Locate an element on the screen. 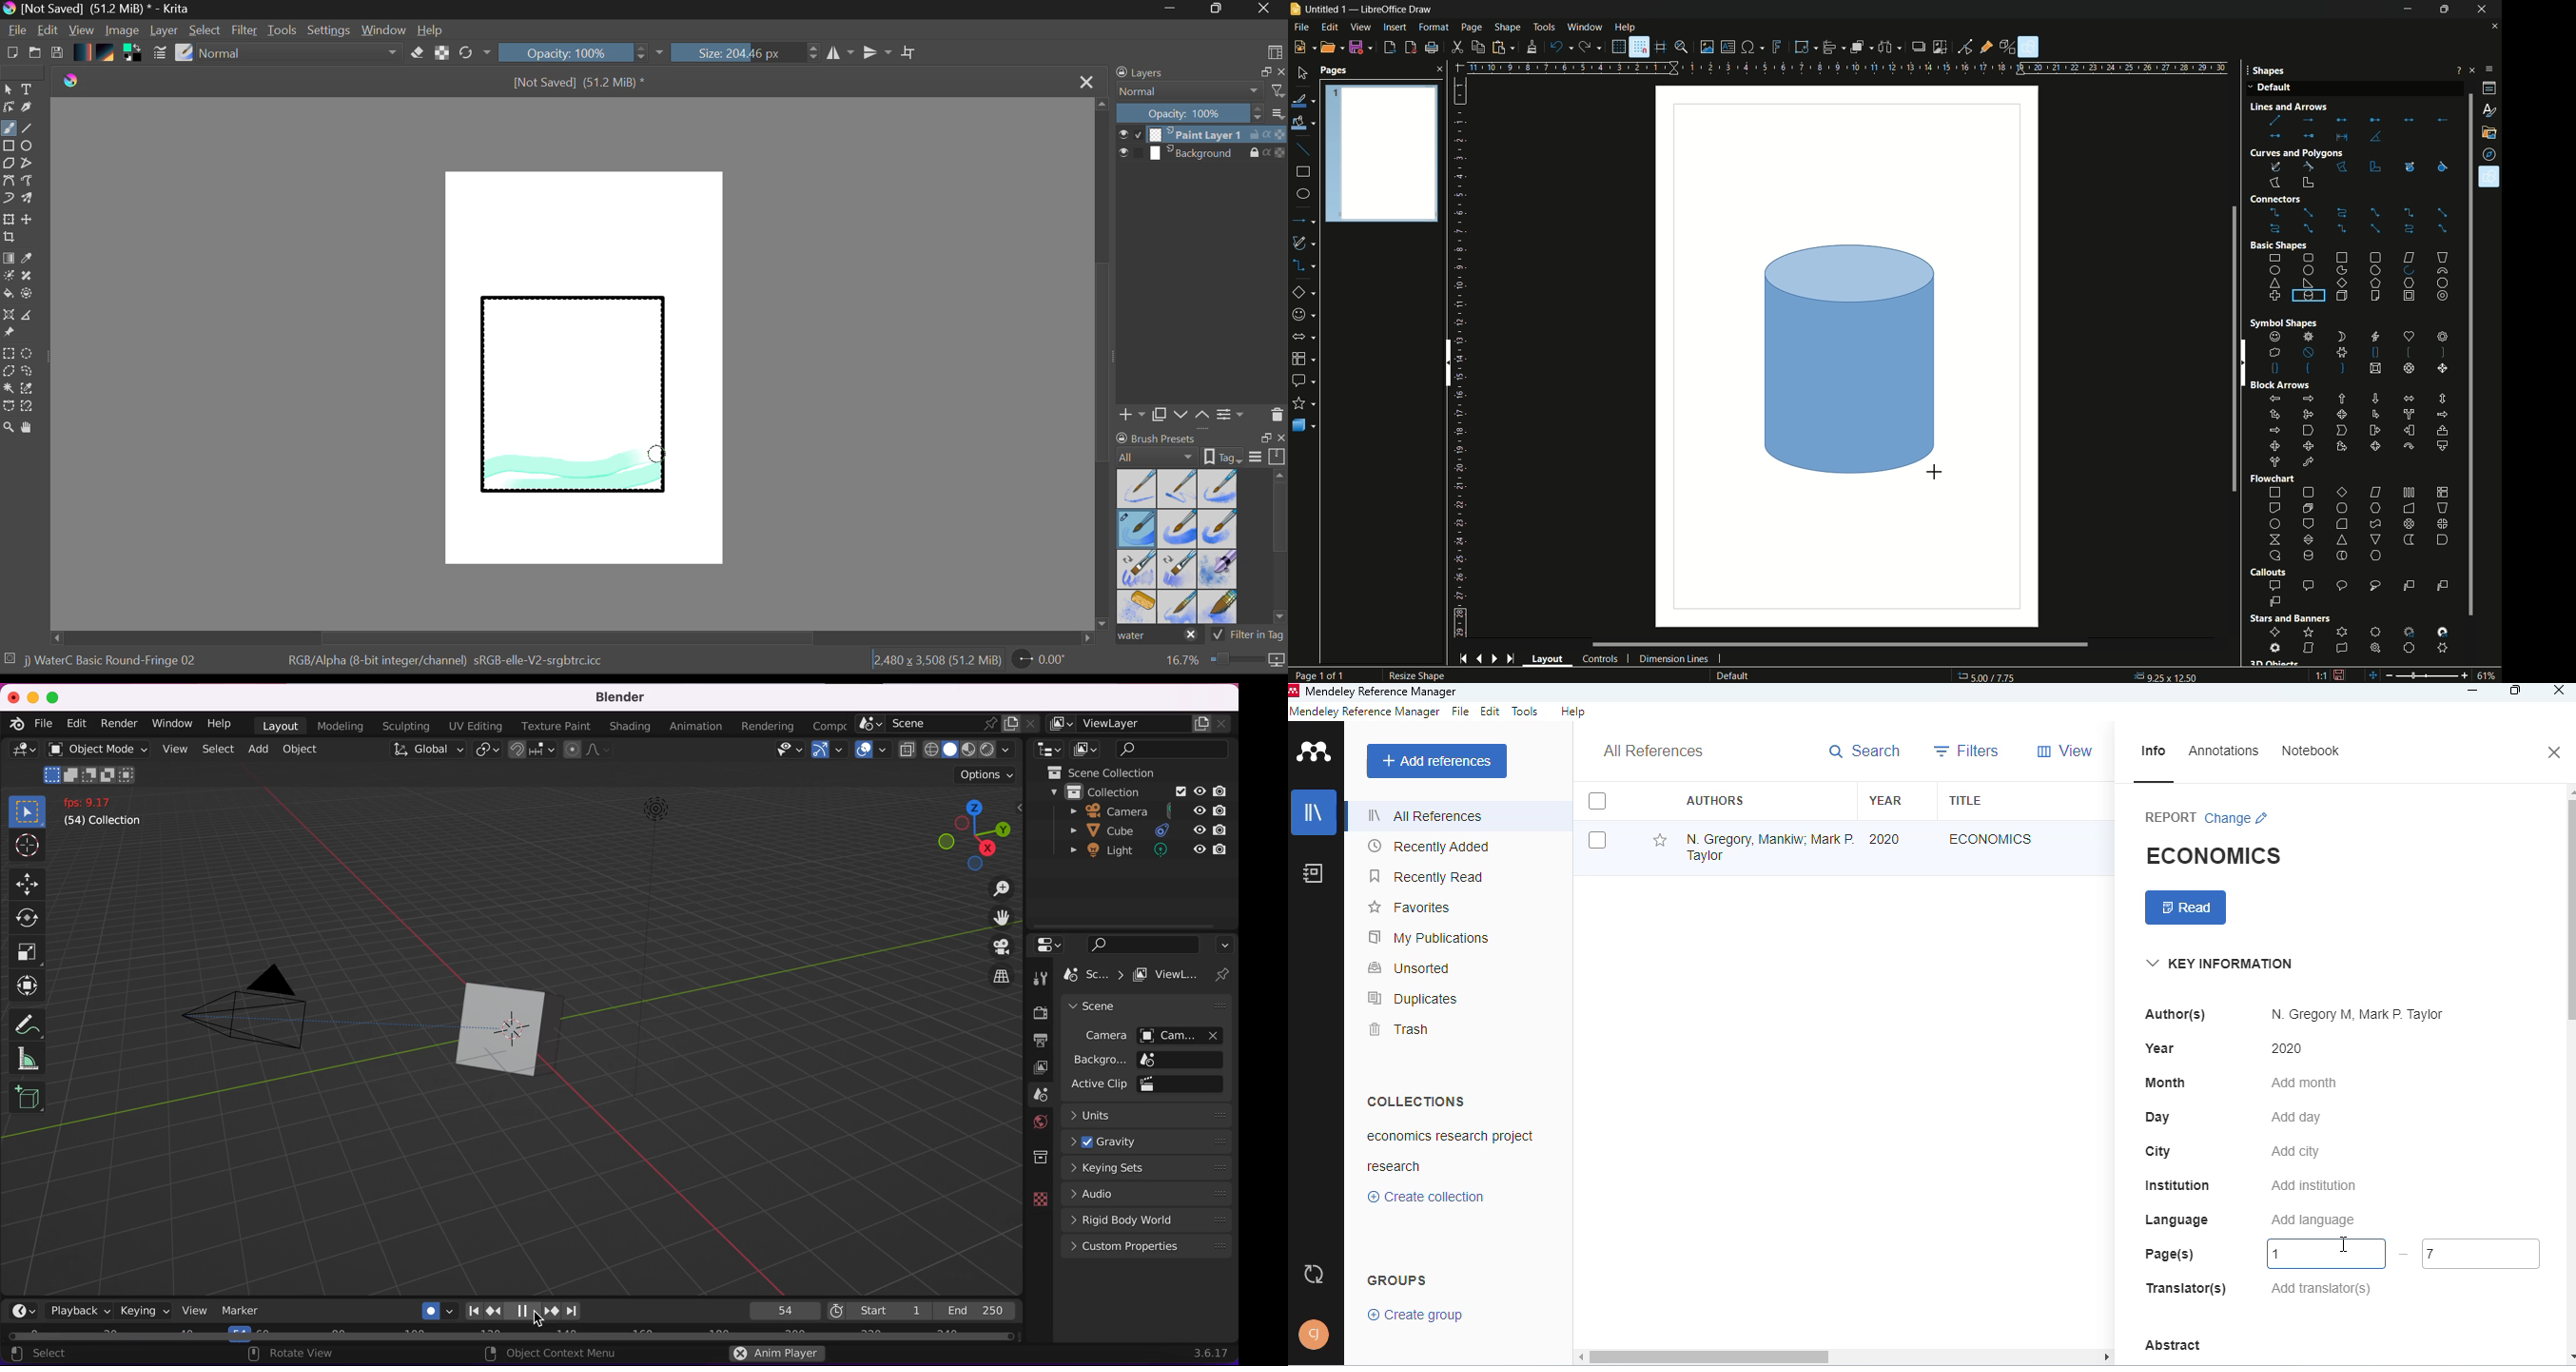 Image resolution: width=2576 pixels, height=1372 pixels. recently added is located at coordinates (1427, 847).